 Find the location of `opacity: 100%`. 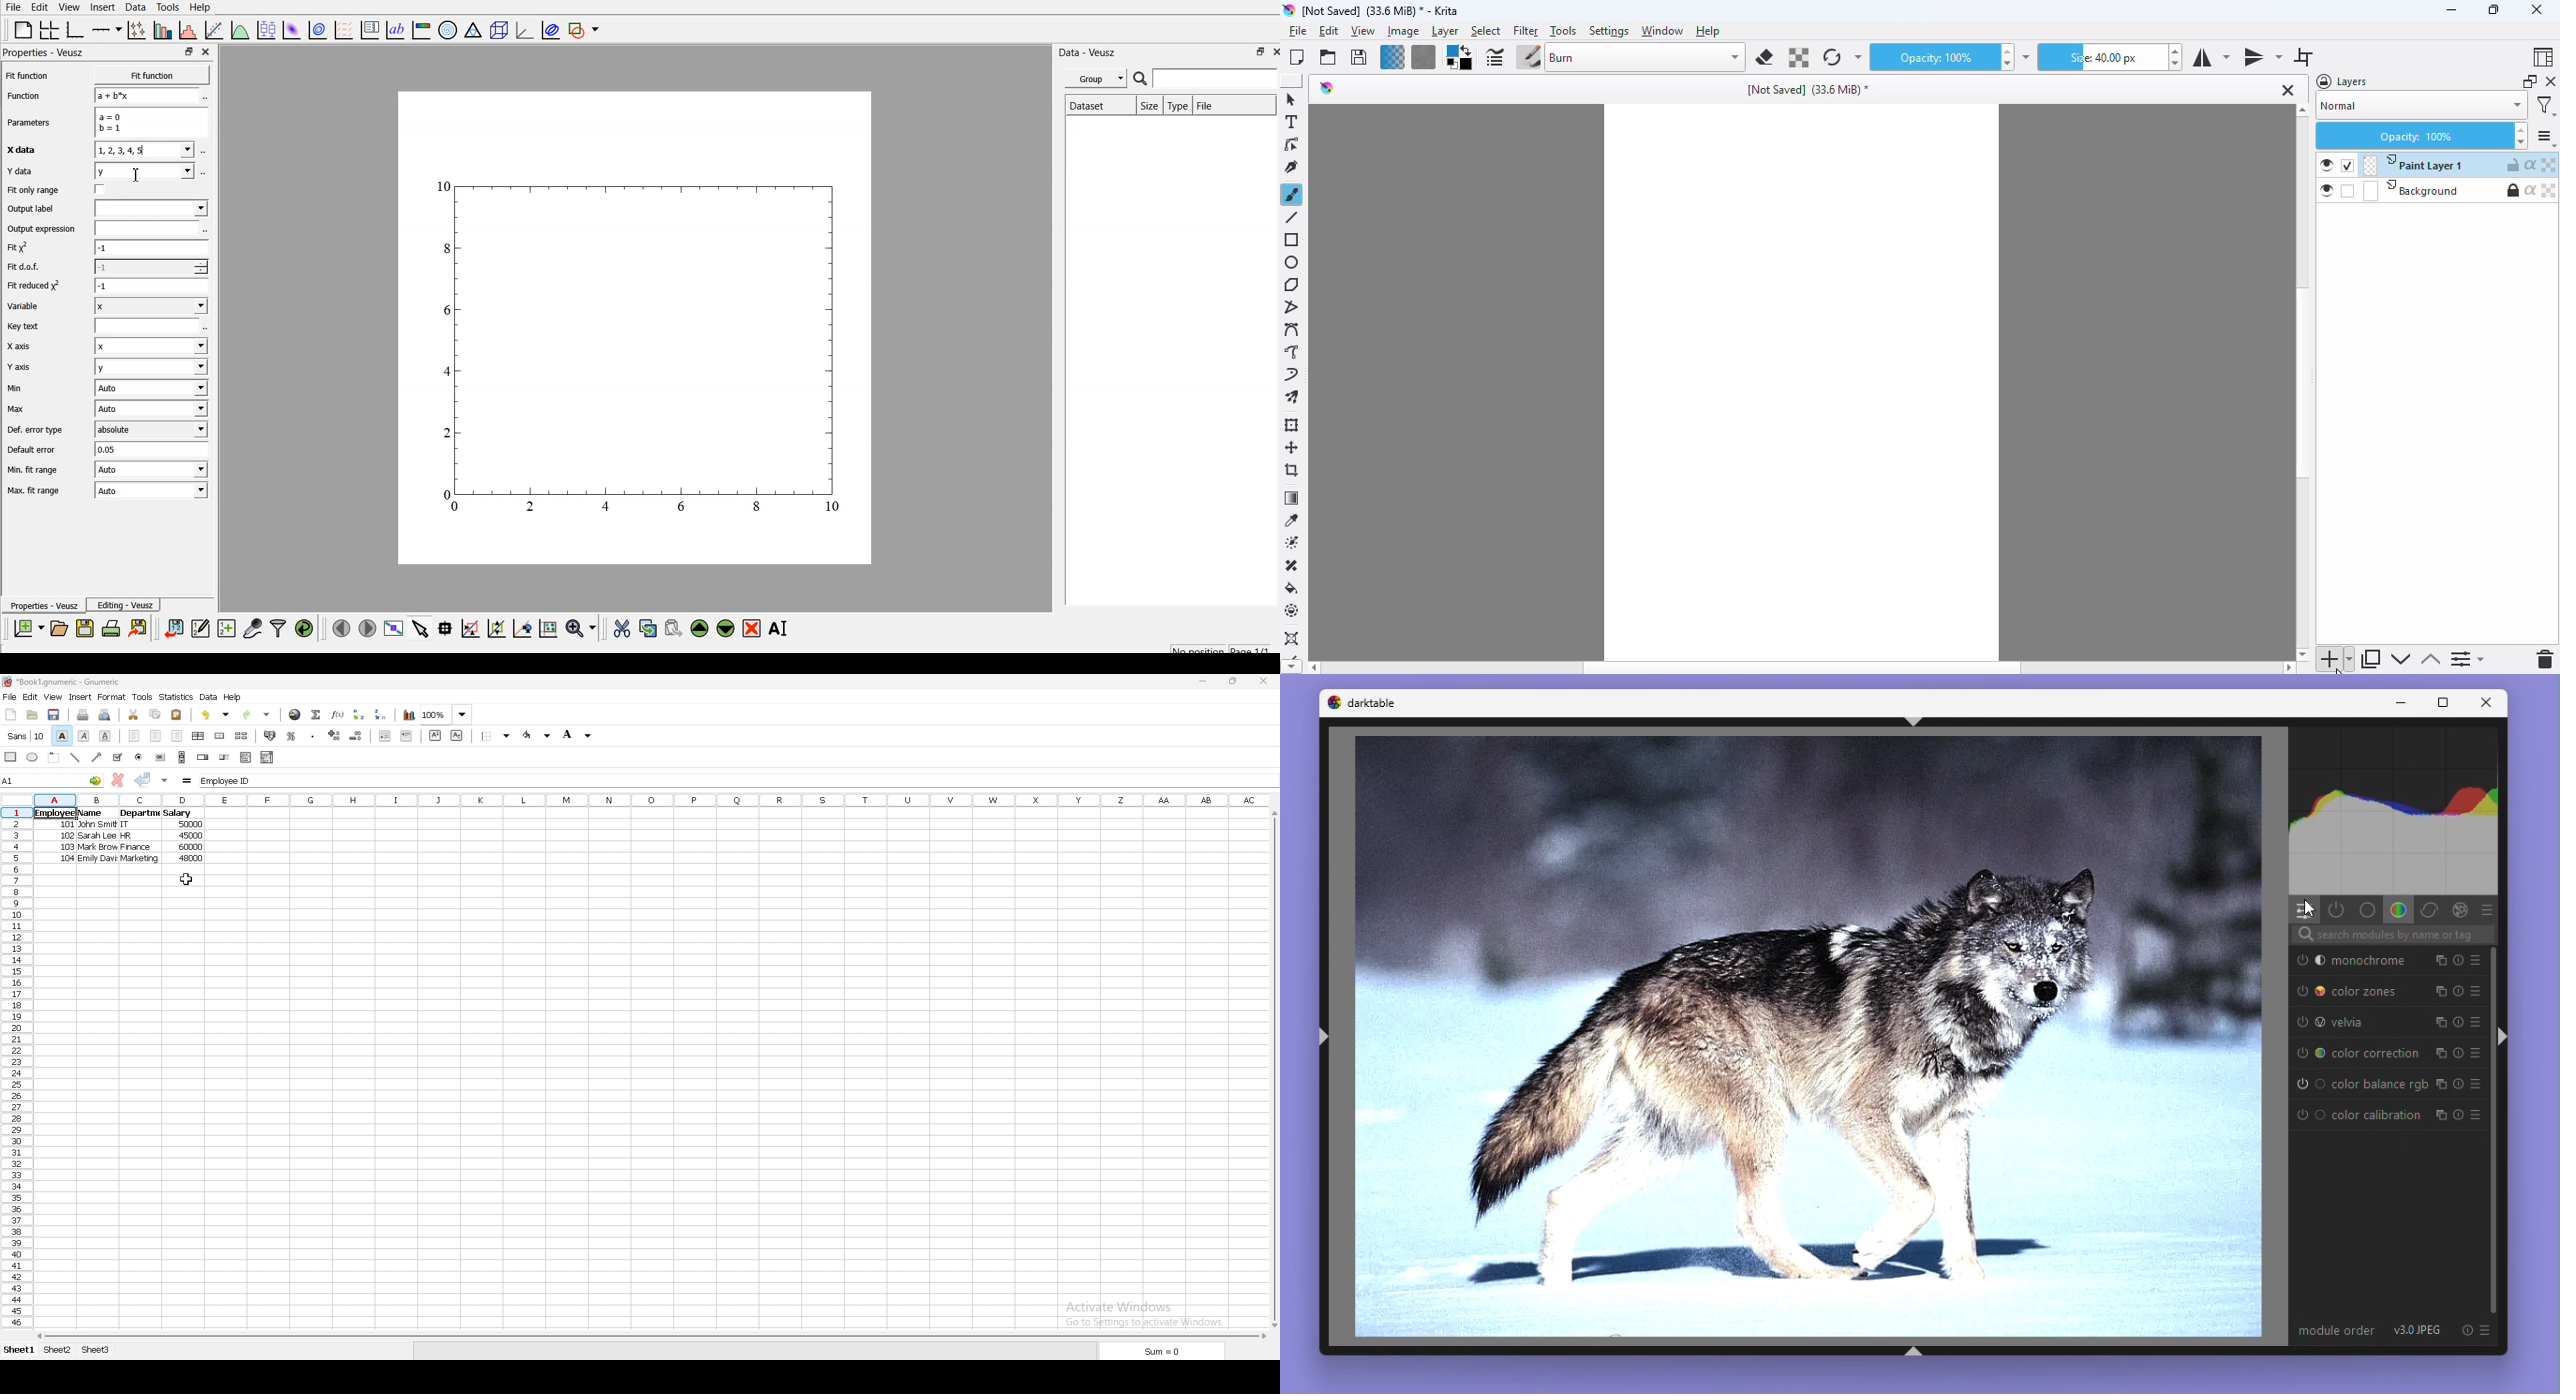

opacity: 100% is located at coordinates (2421, 136).